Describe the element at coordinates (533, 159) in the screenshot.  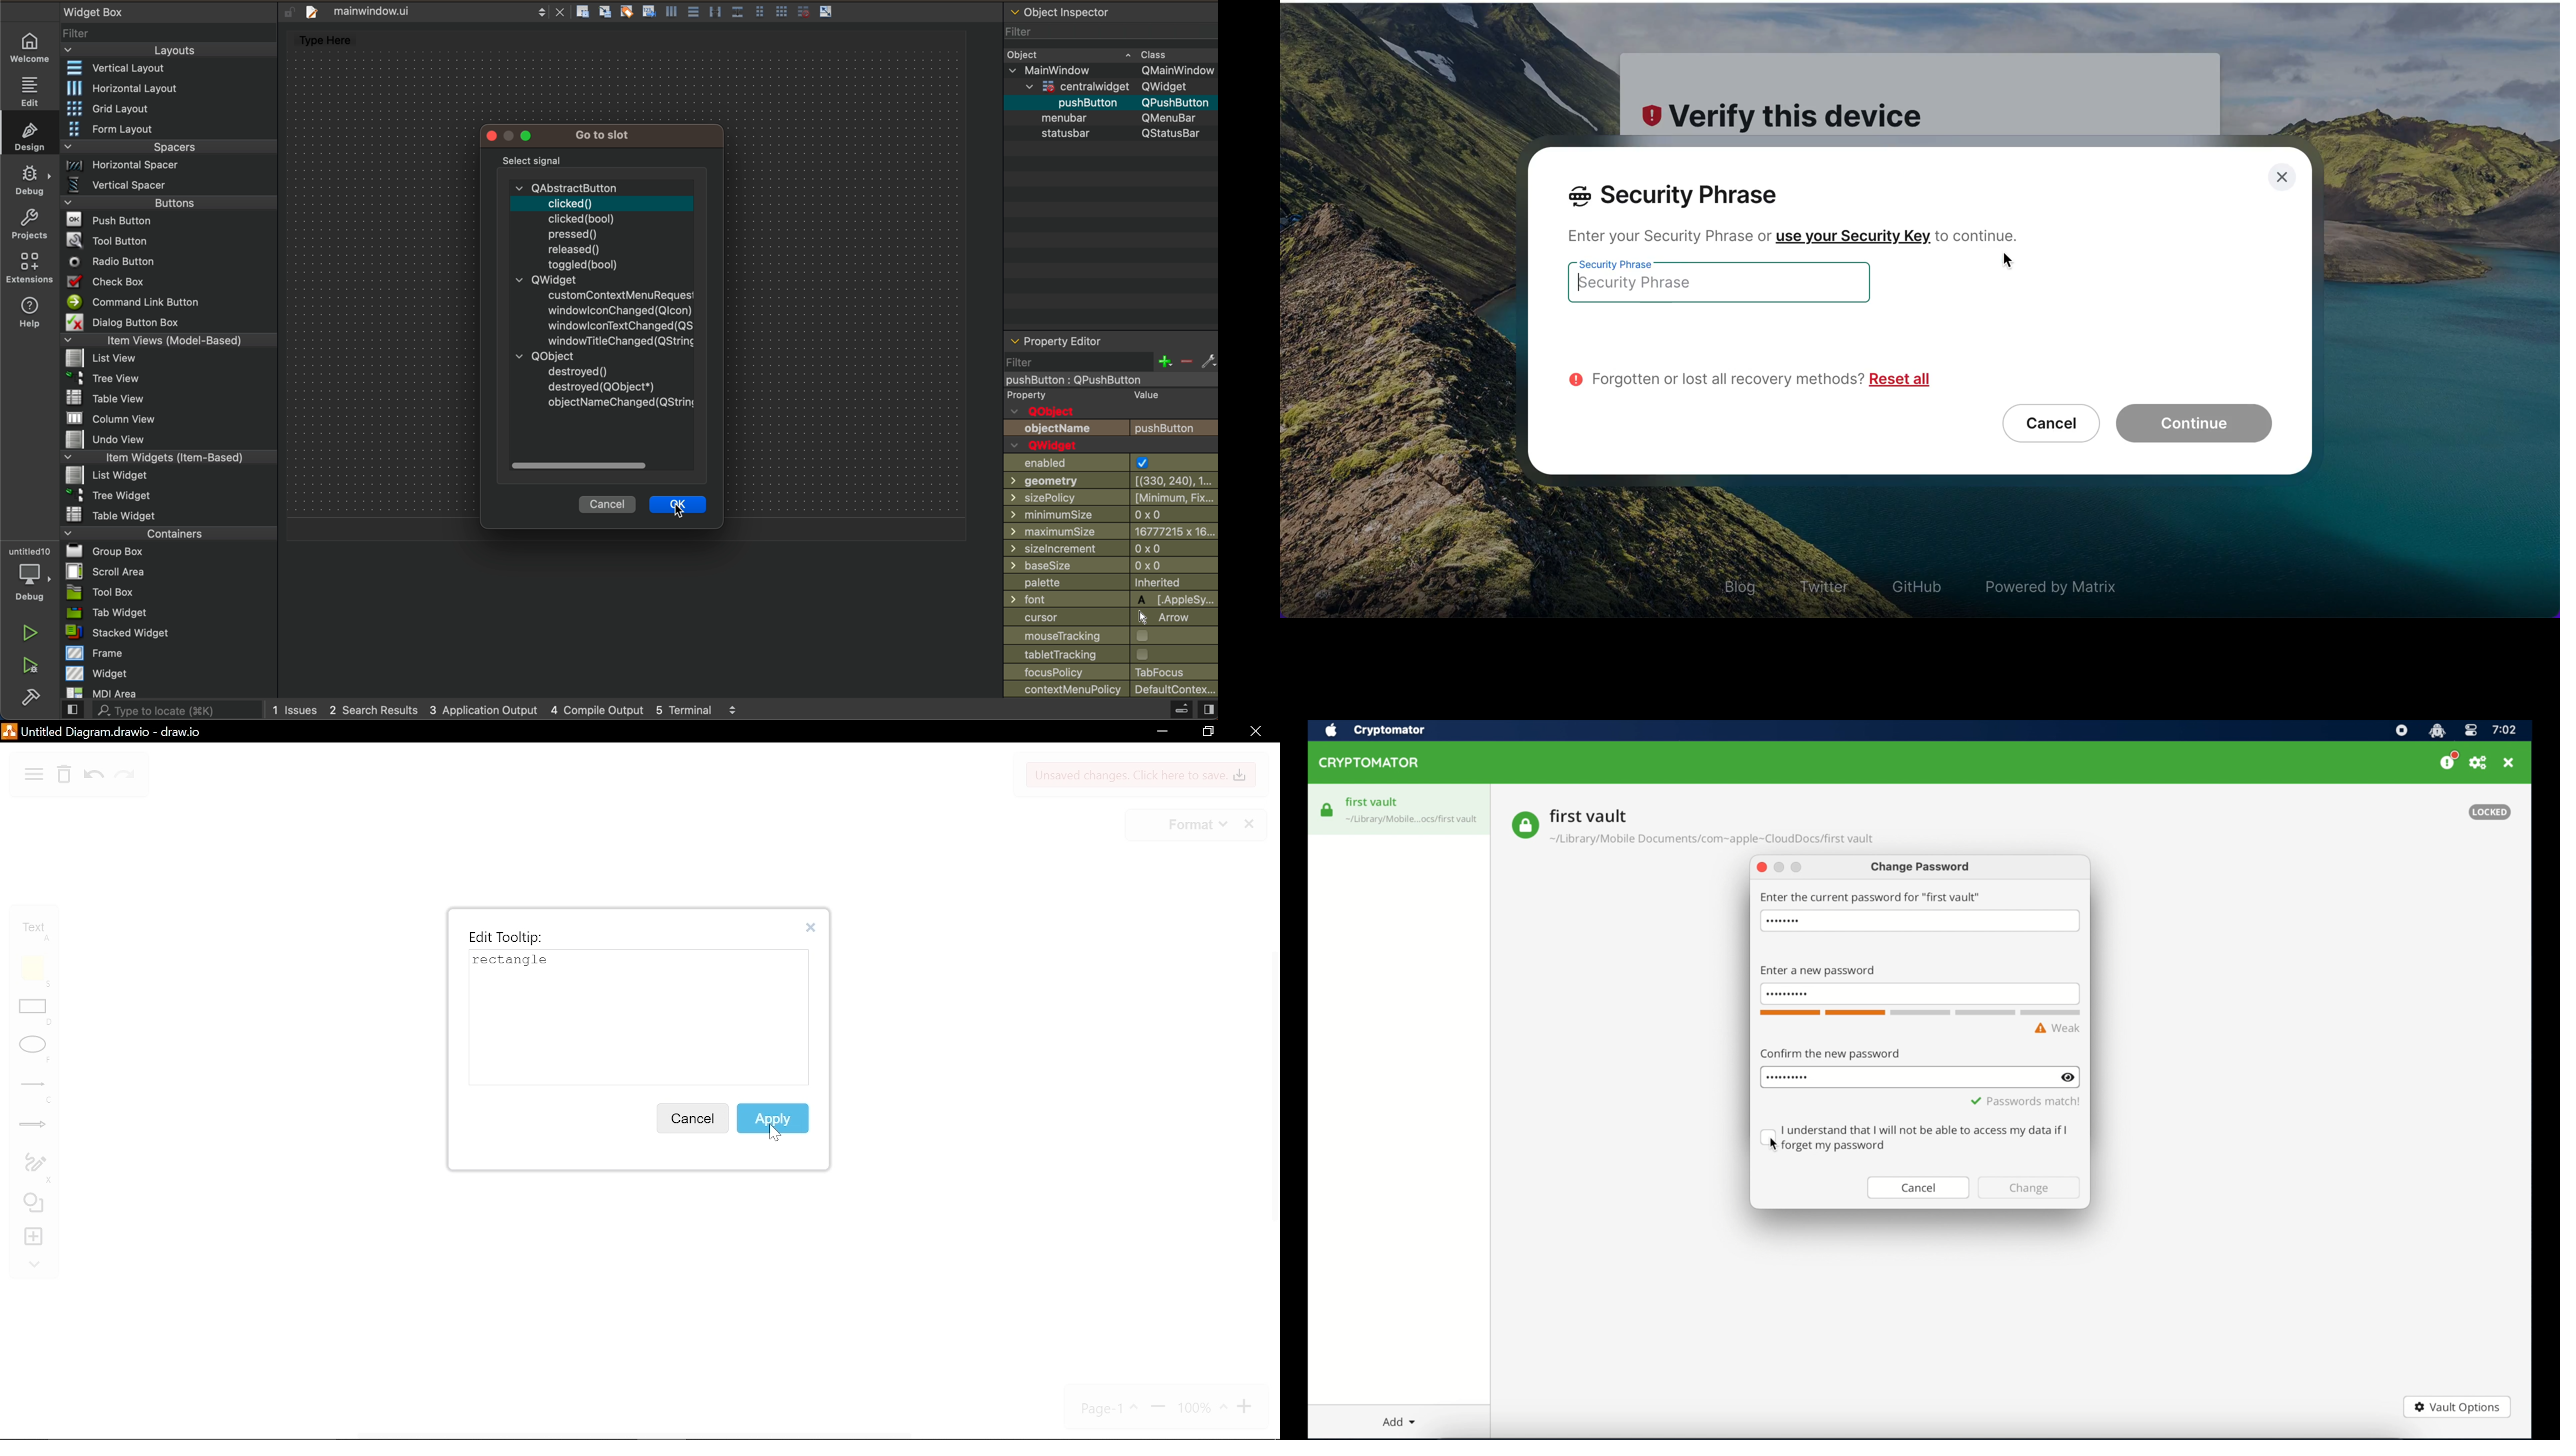
I see `Select sianal` at that location.